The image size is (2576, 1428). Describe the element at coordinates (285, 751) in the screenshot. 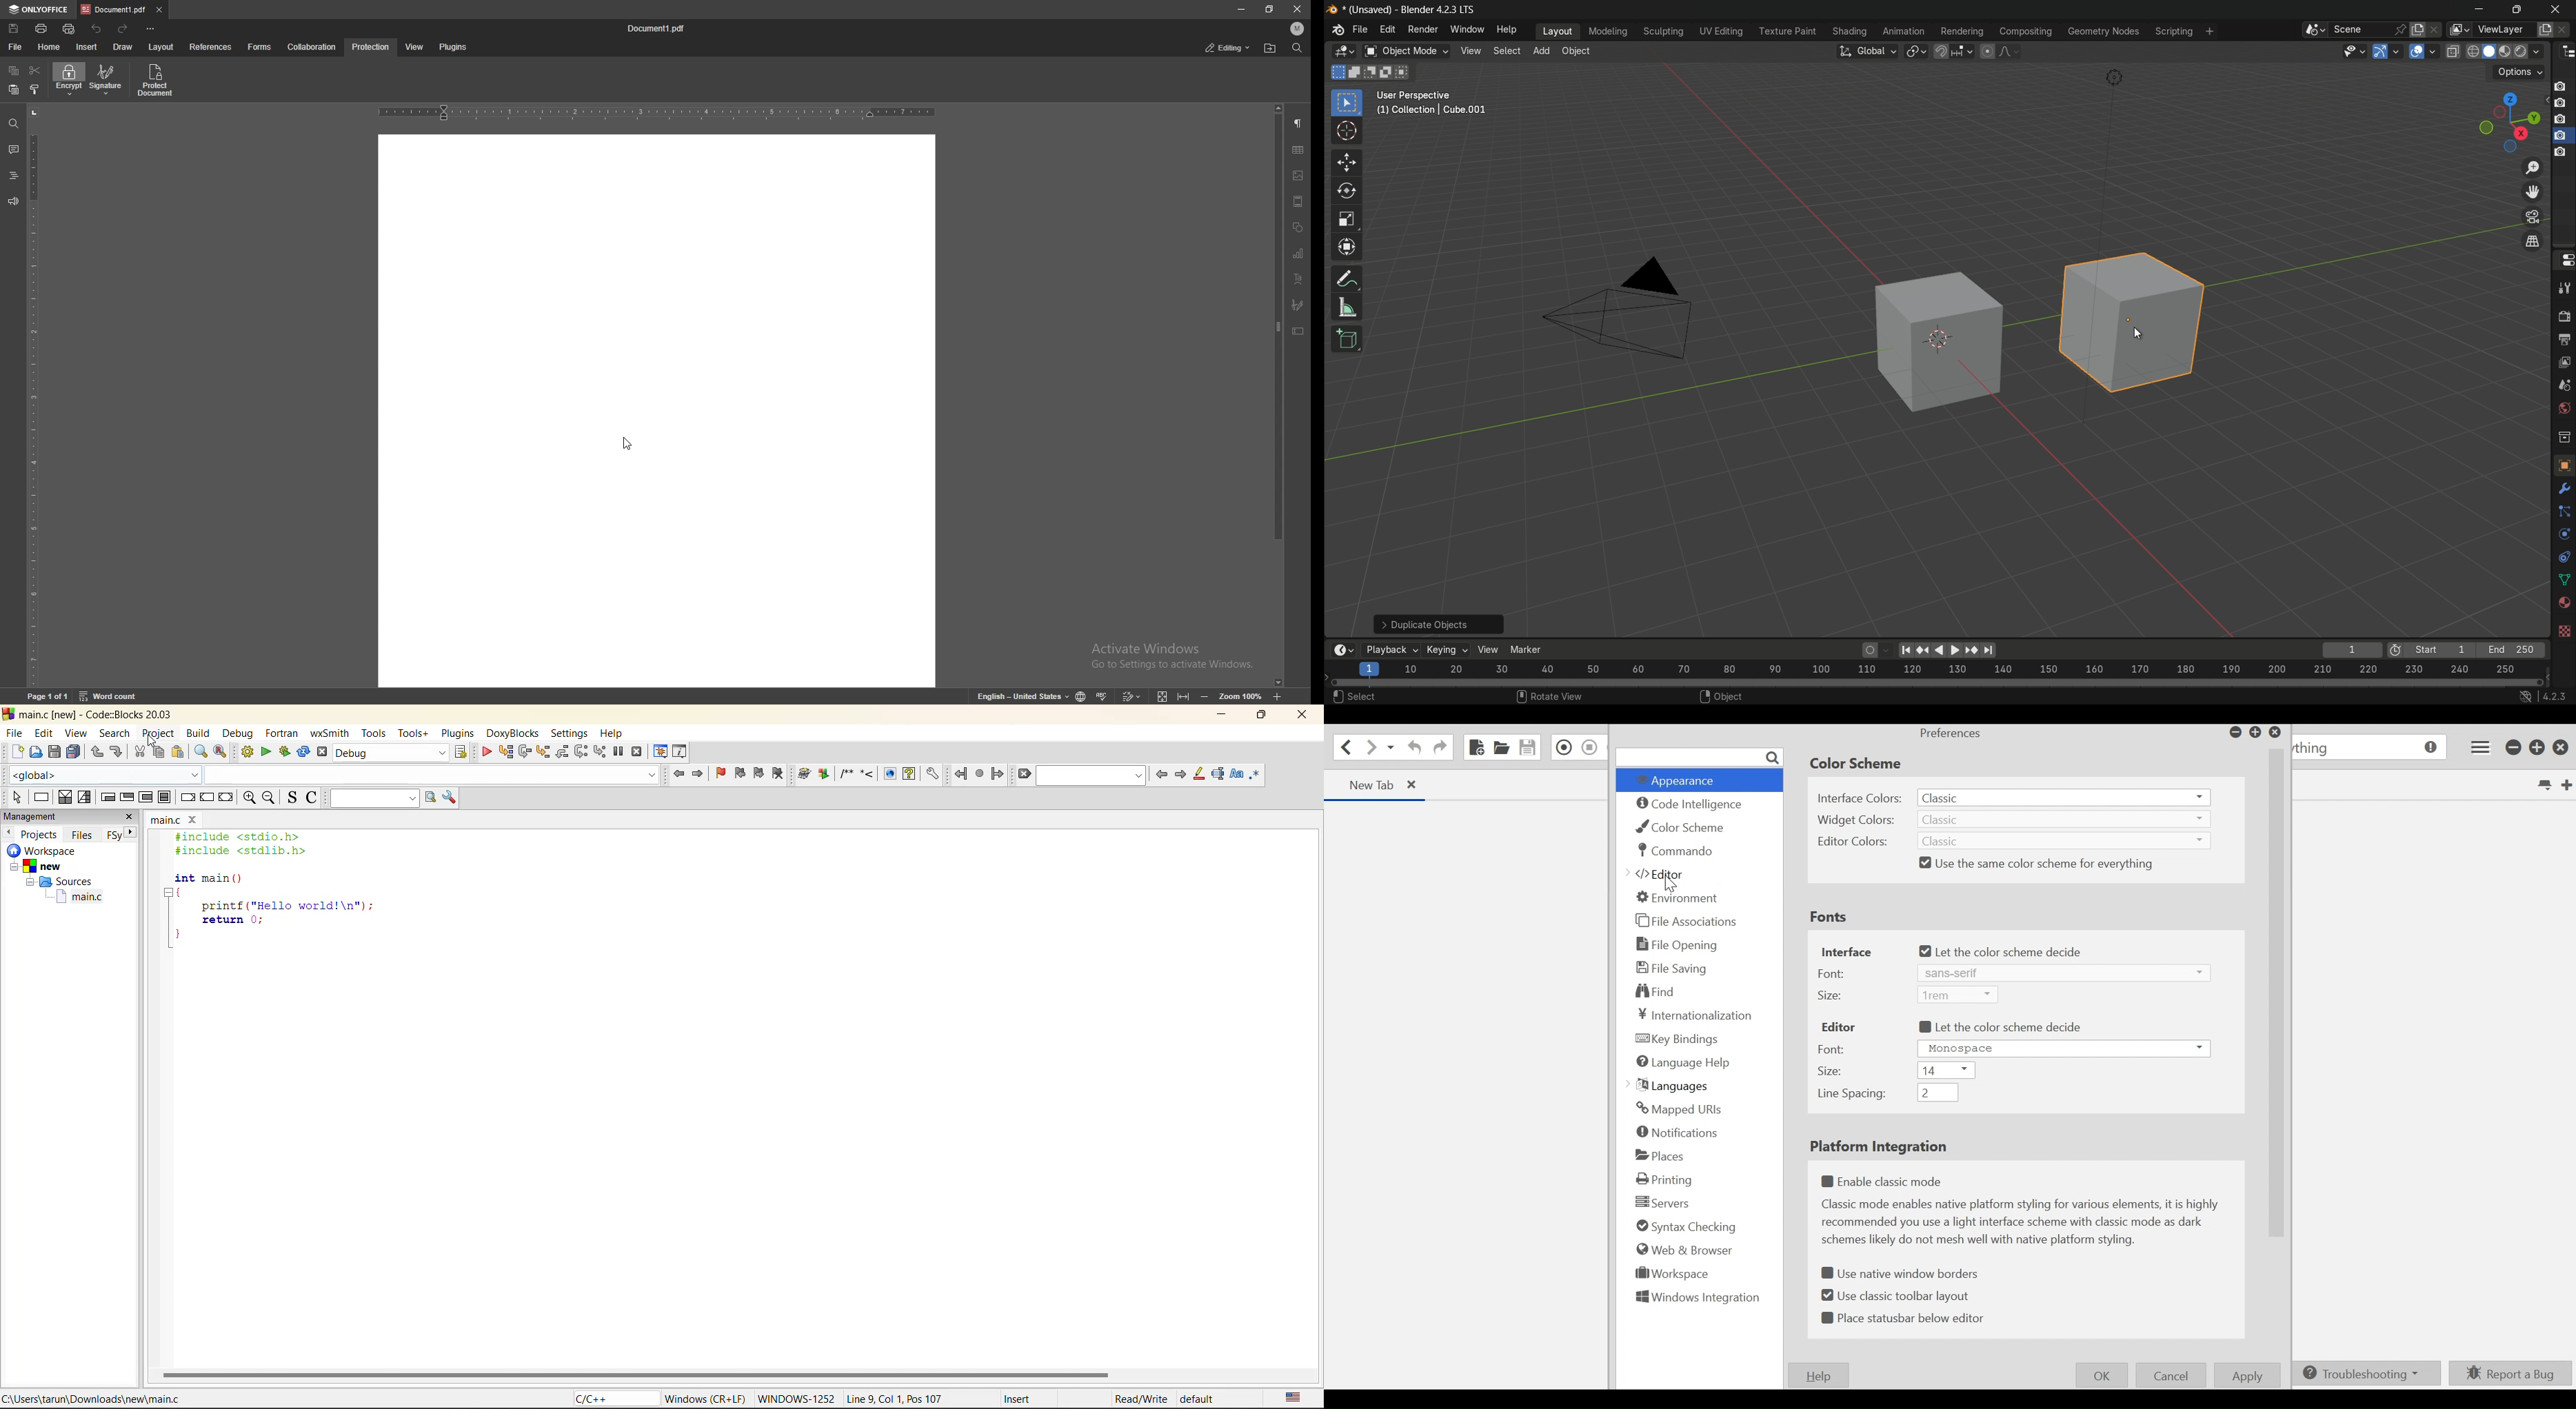

I see `build and run` at that location.